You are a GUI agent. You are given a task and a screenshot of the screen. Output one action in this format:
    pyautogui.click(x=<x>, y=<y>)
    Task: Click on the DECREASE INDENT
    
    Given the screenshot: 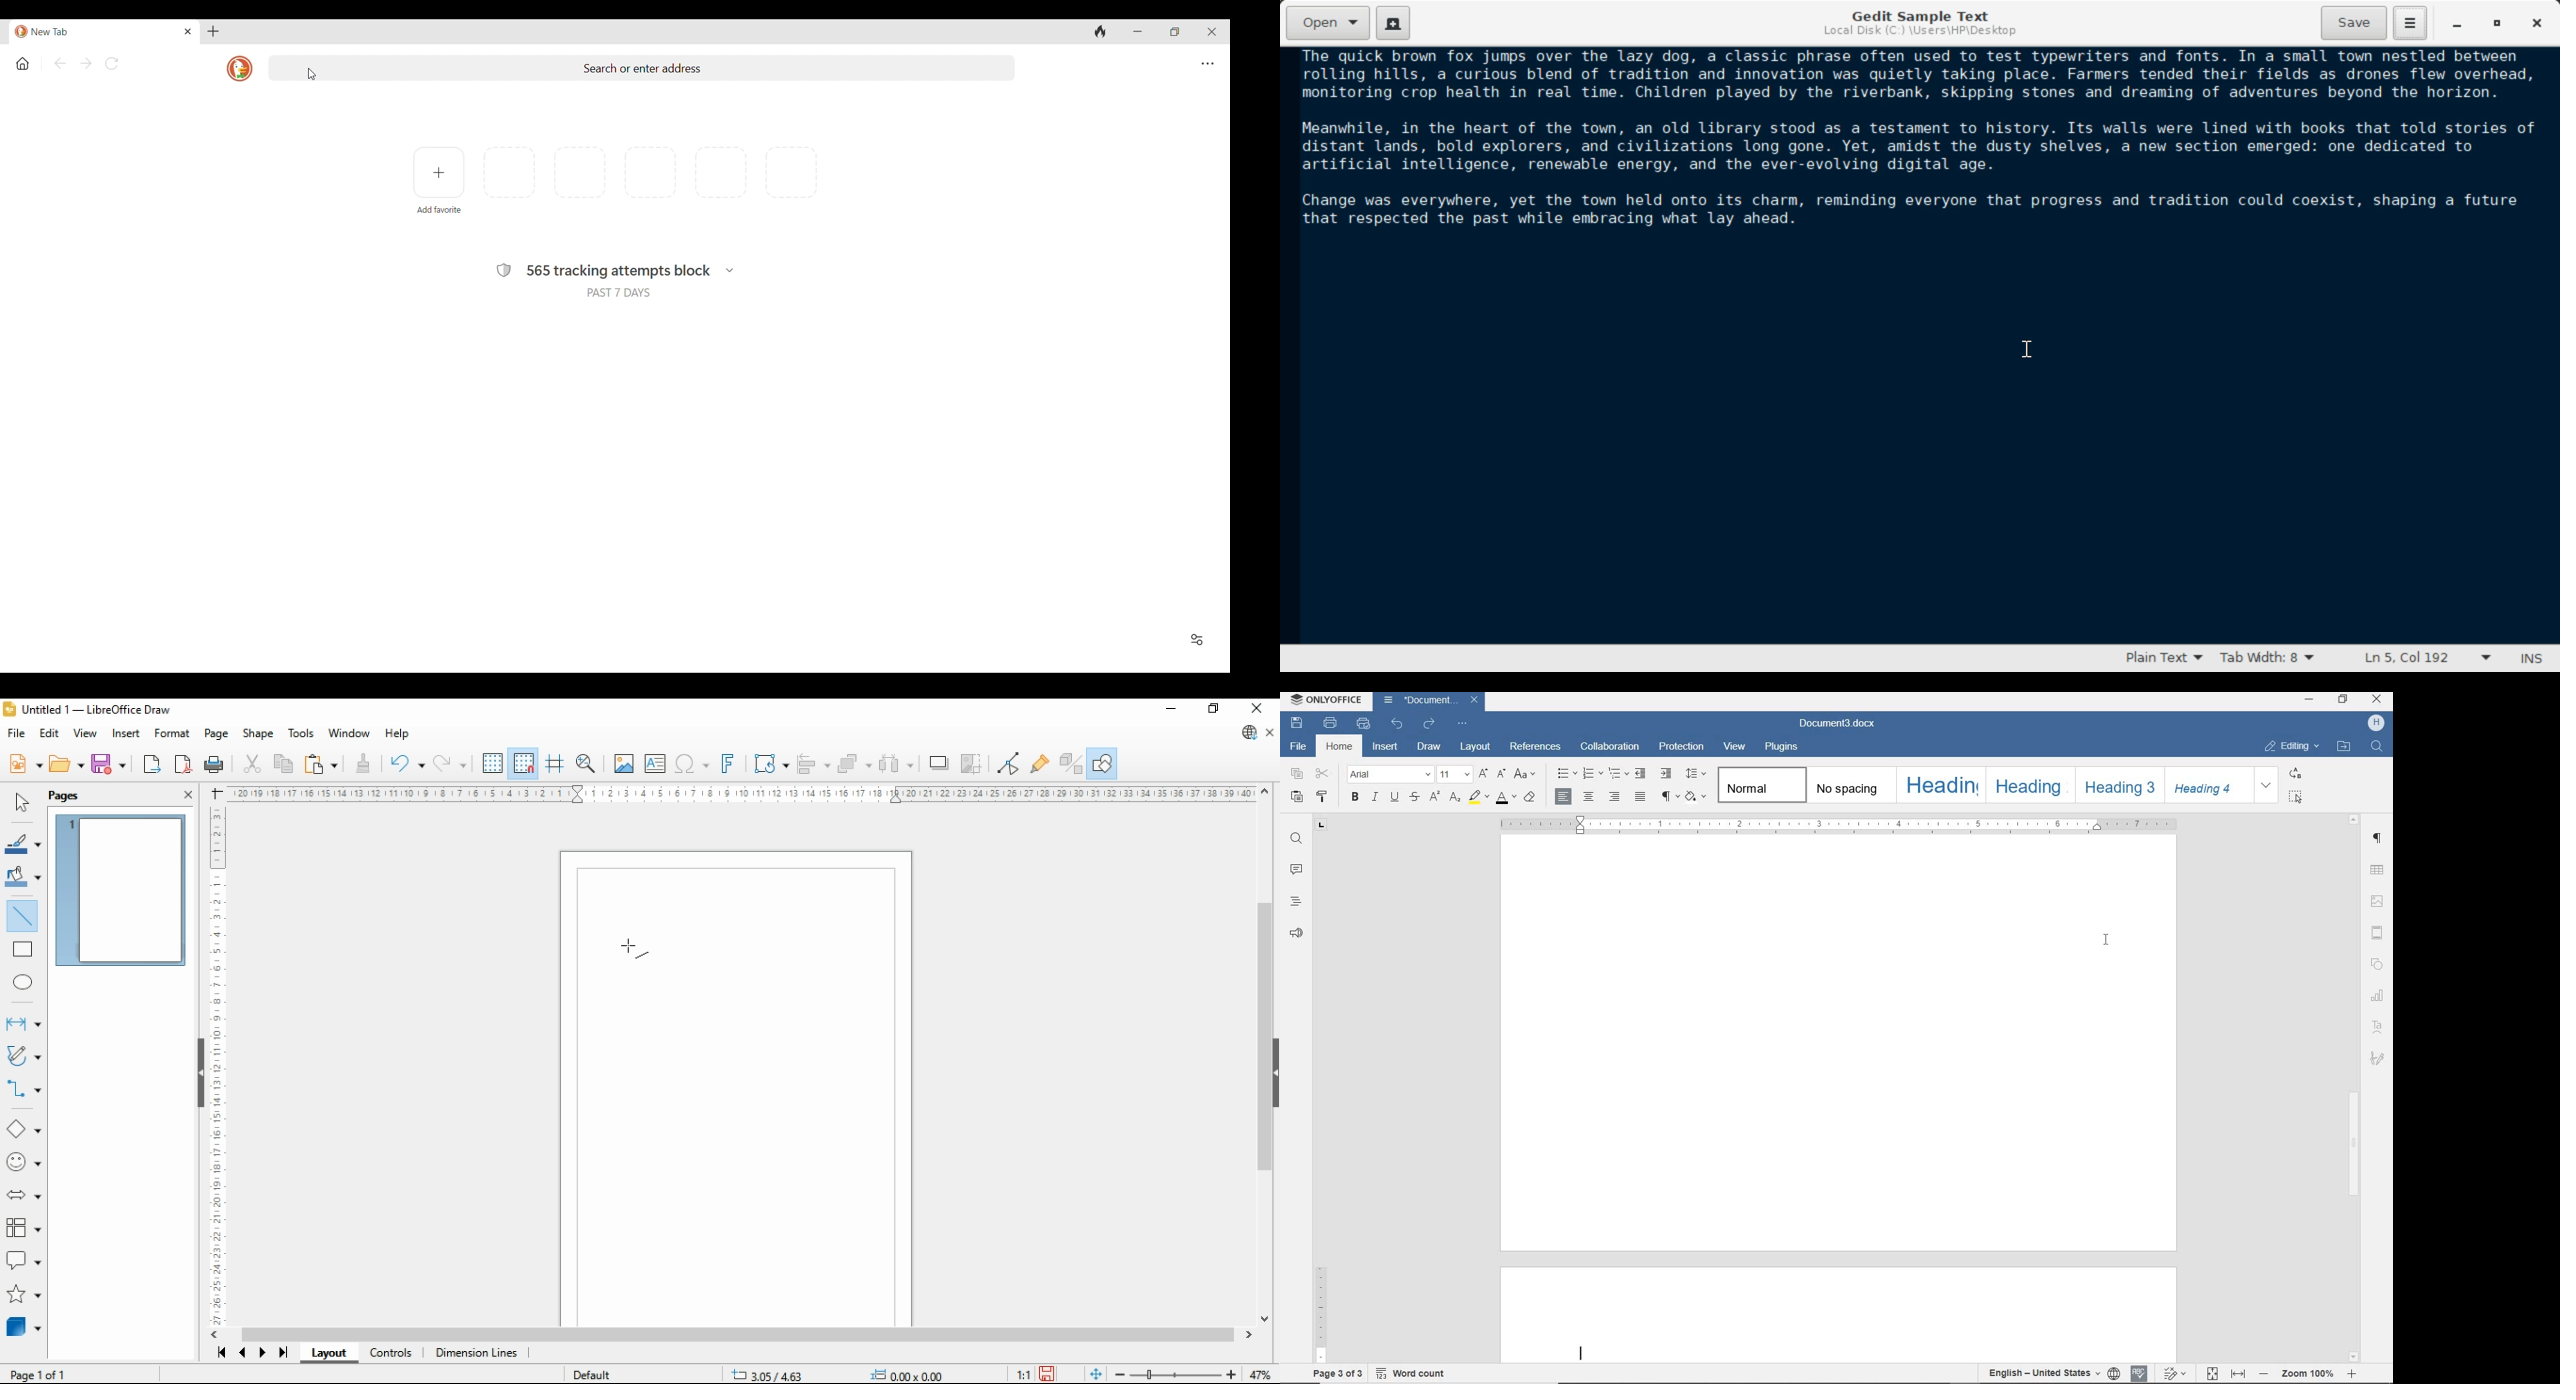 What is the action you would take?
    pyautogui.click(x=1641, y=775)
    